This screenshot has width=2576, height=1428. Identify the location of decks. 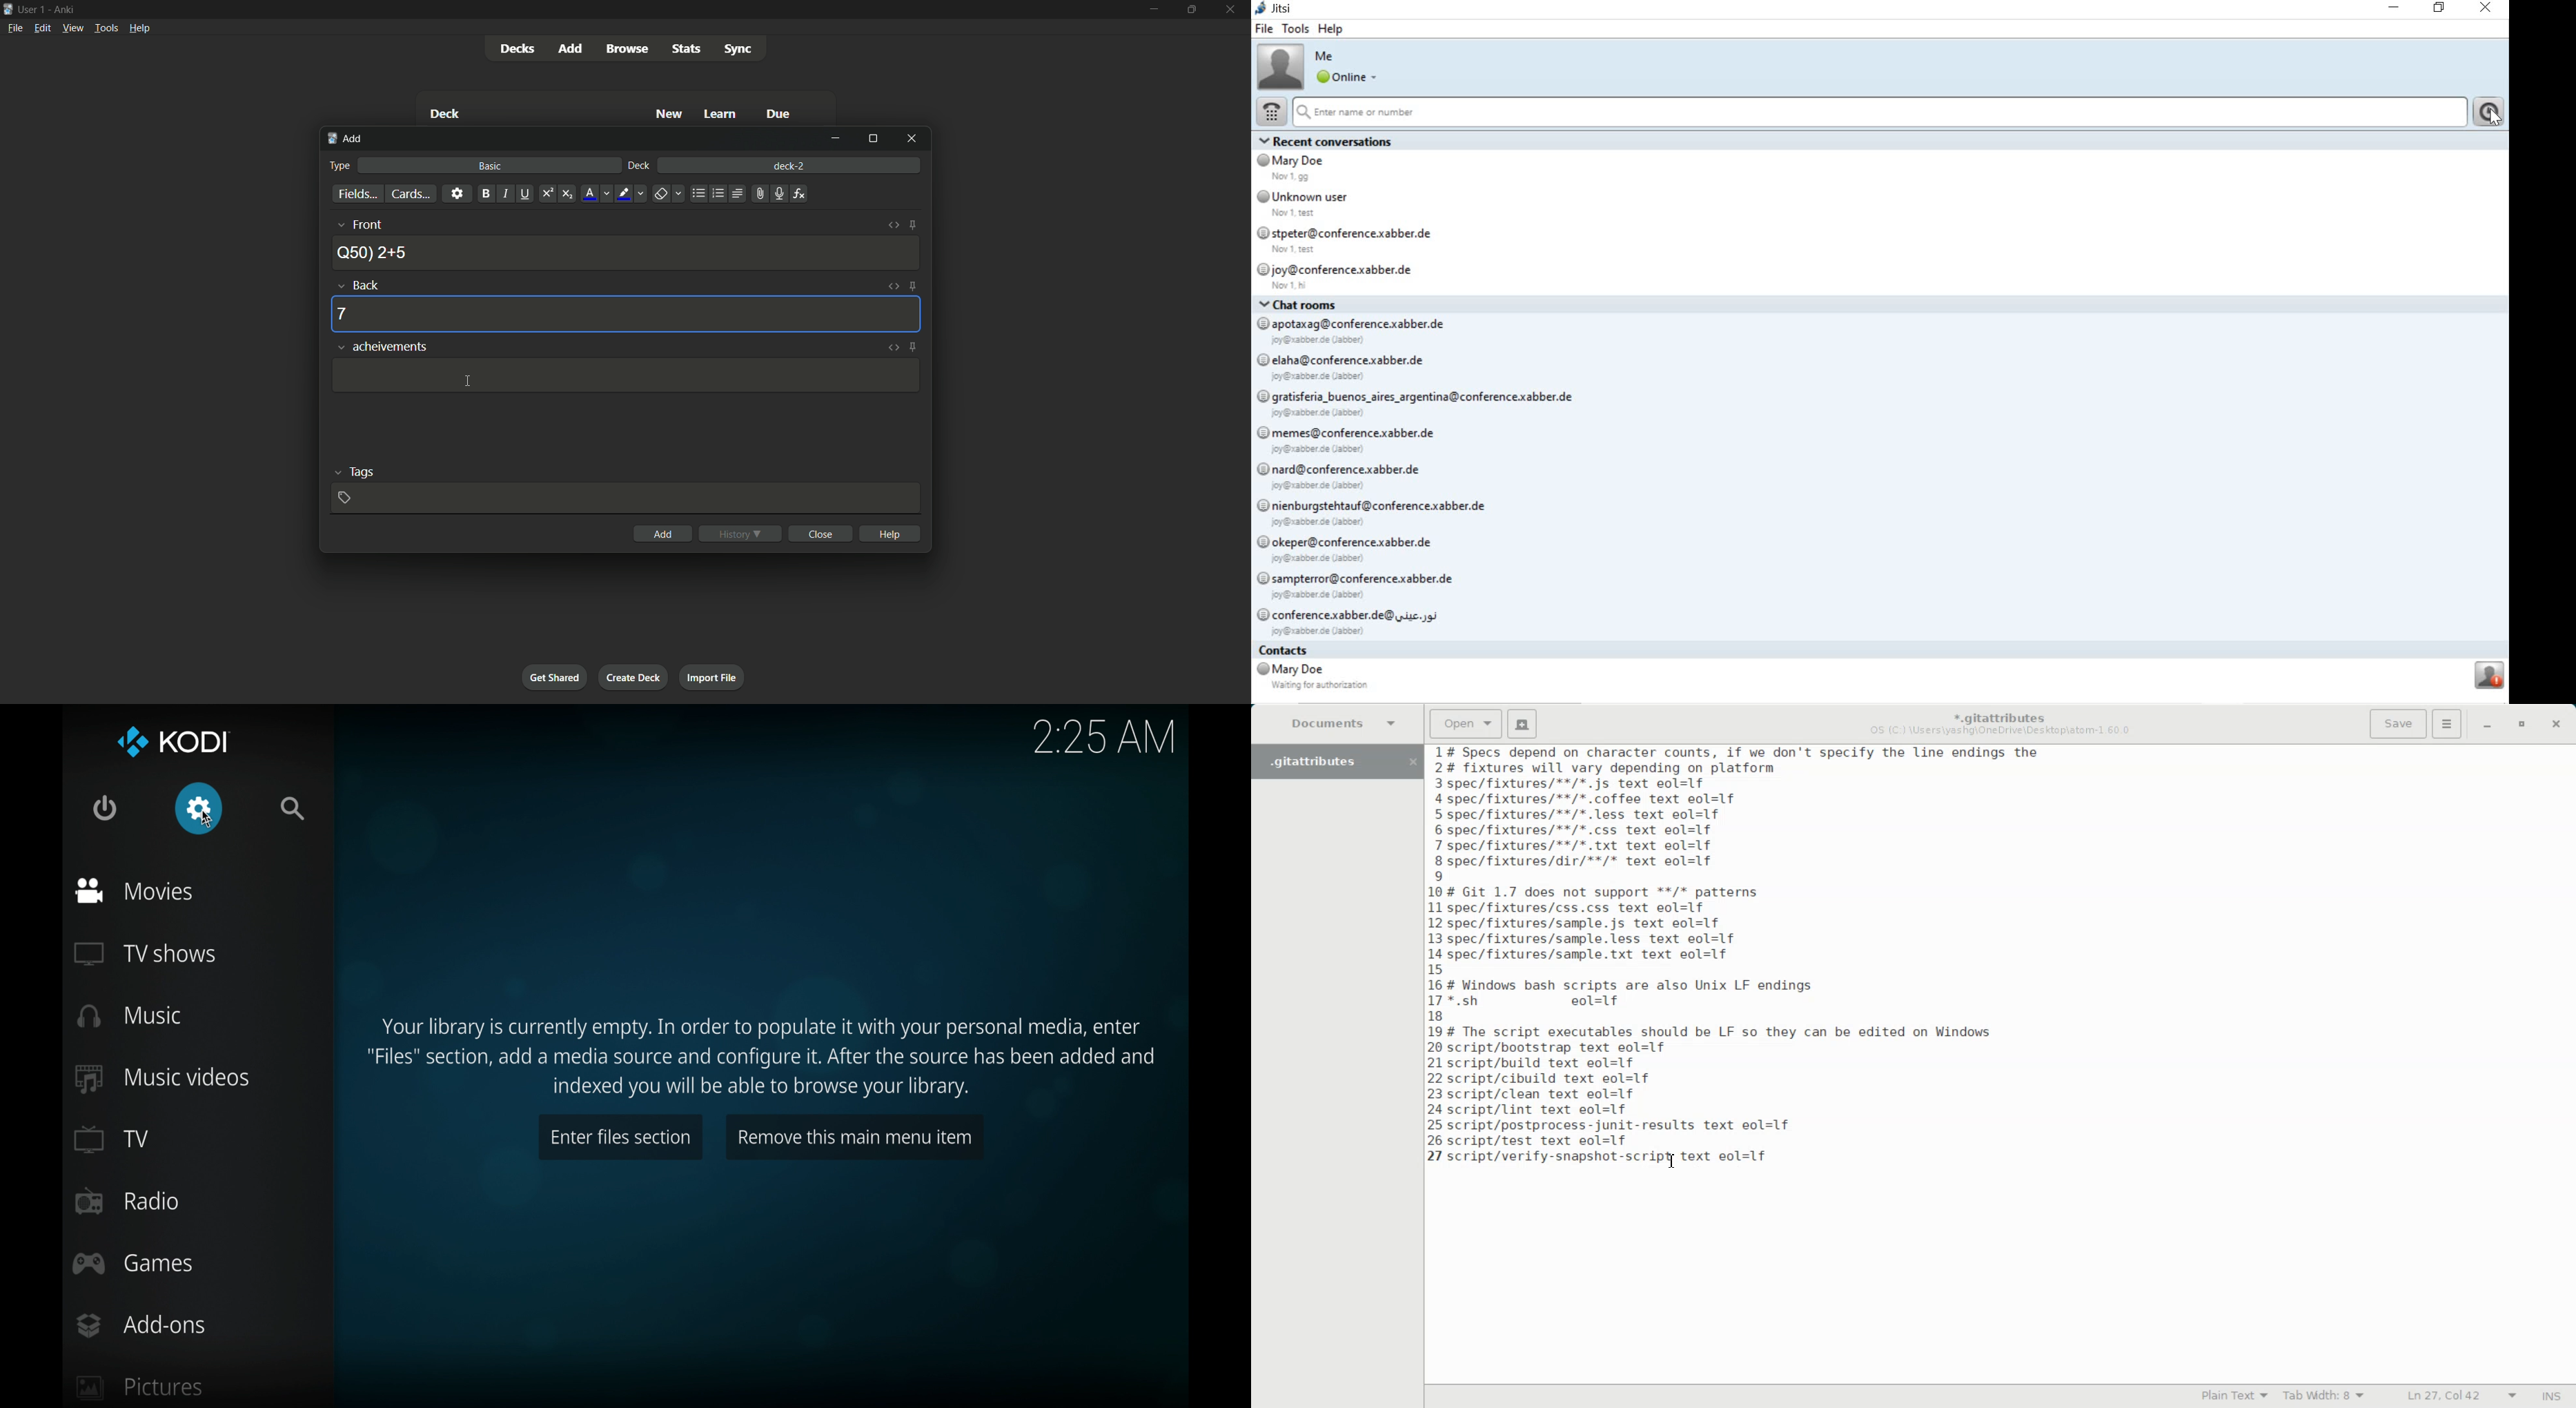
(516, 48).